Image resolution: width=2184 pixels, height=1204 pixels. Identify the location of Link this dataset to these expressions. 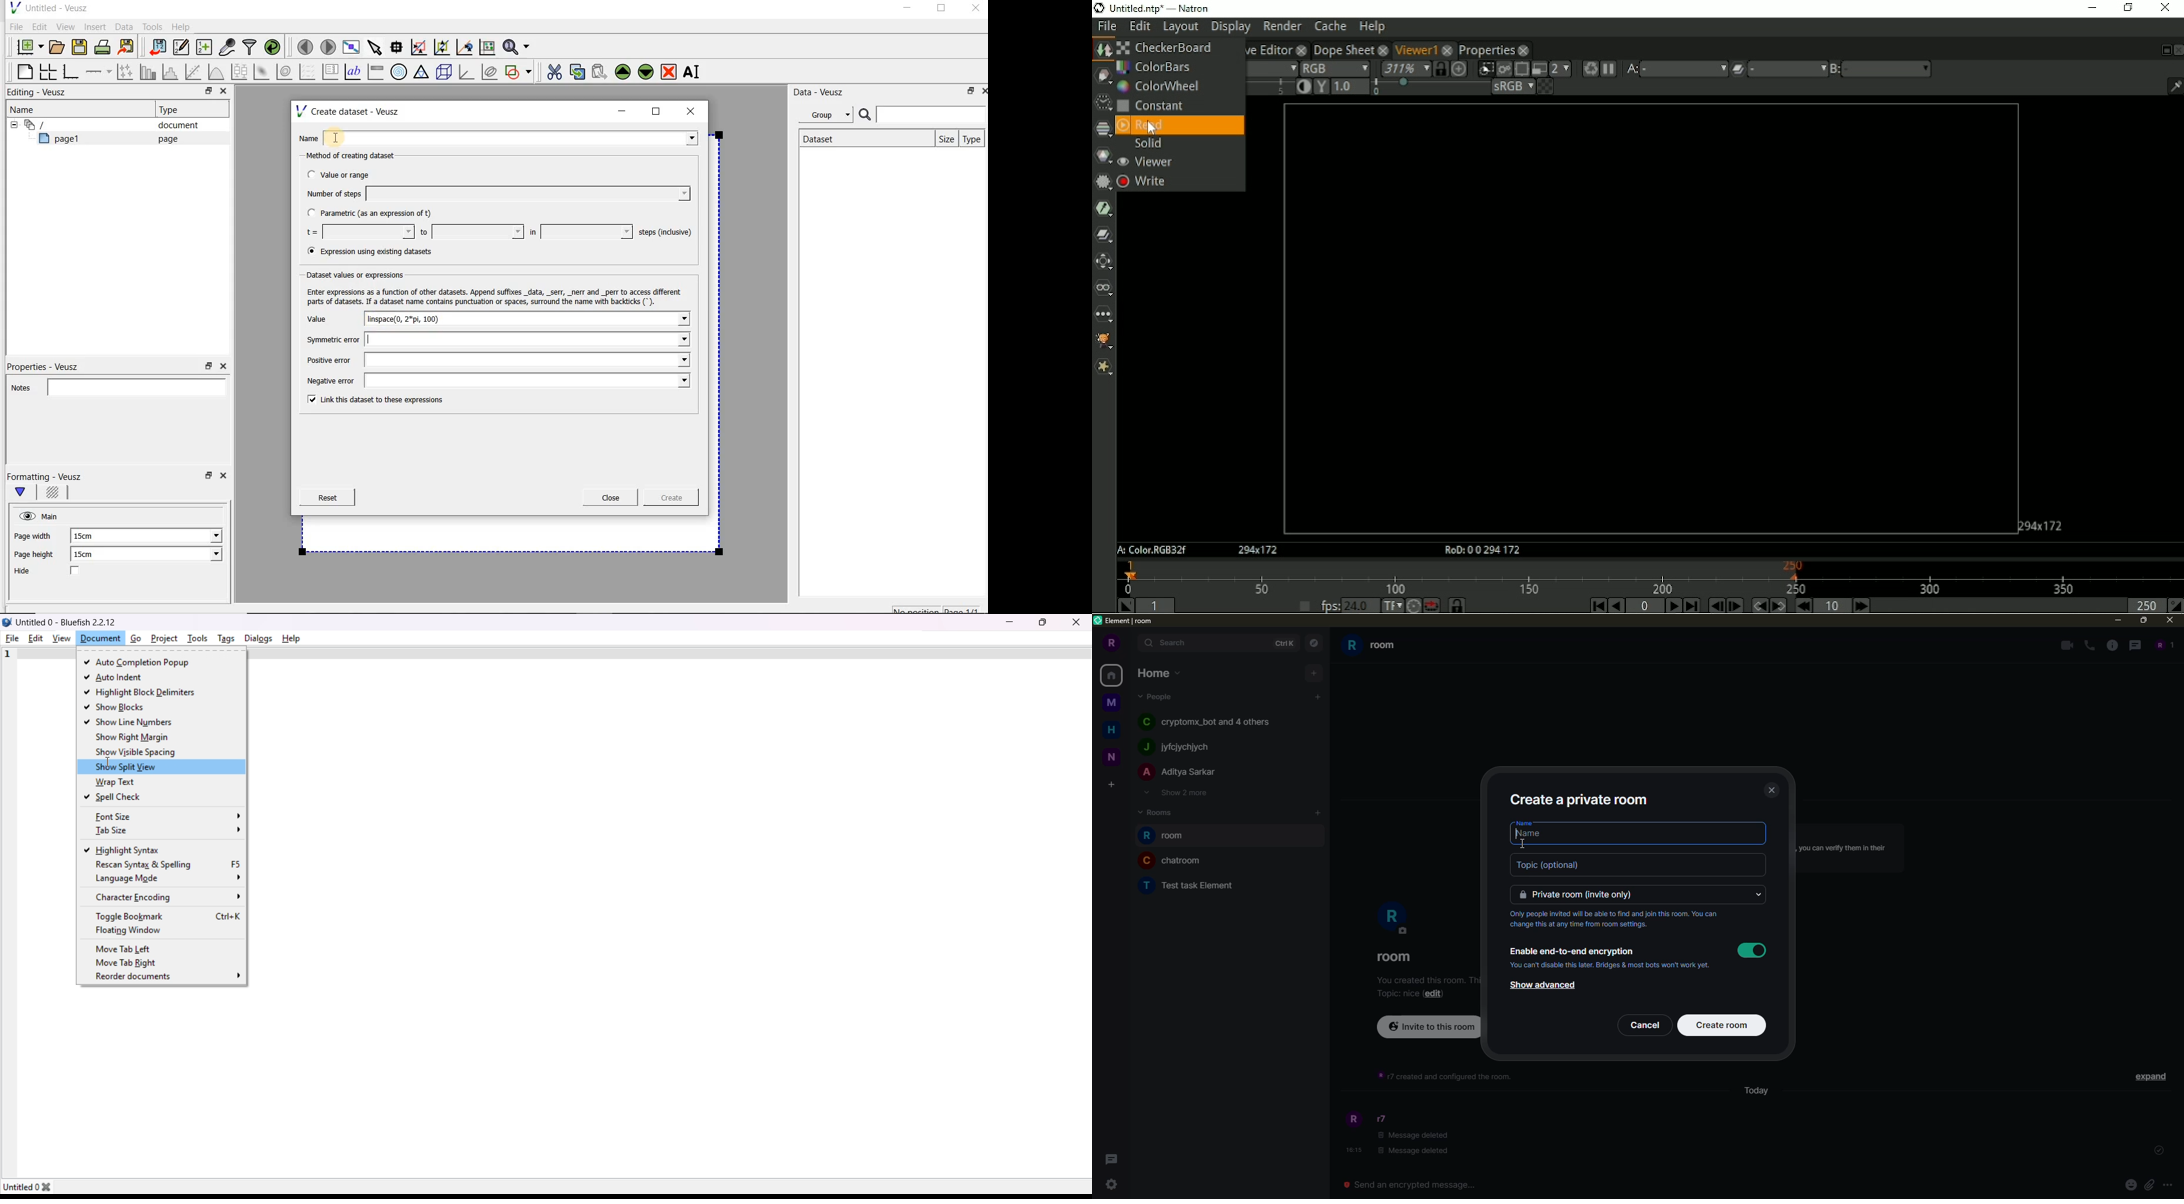
(372, 401).